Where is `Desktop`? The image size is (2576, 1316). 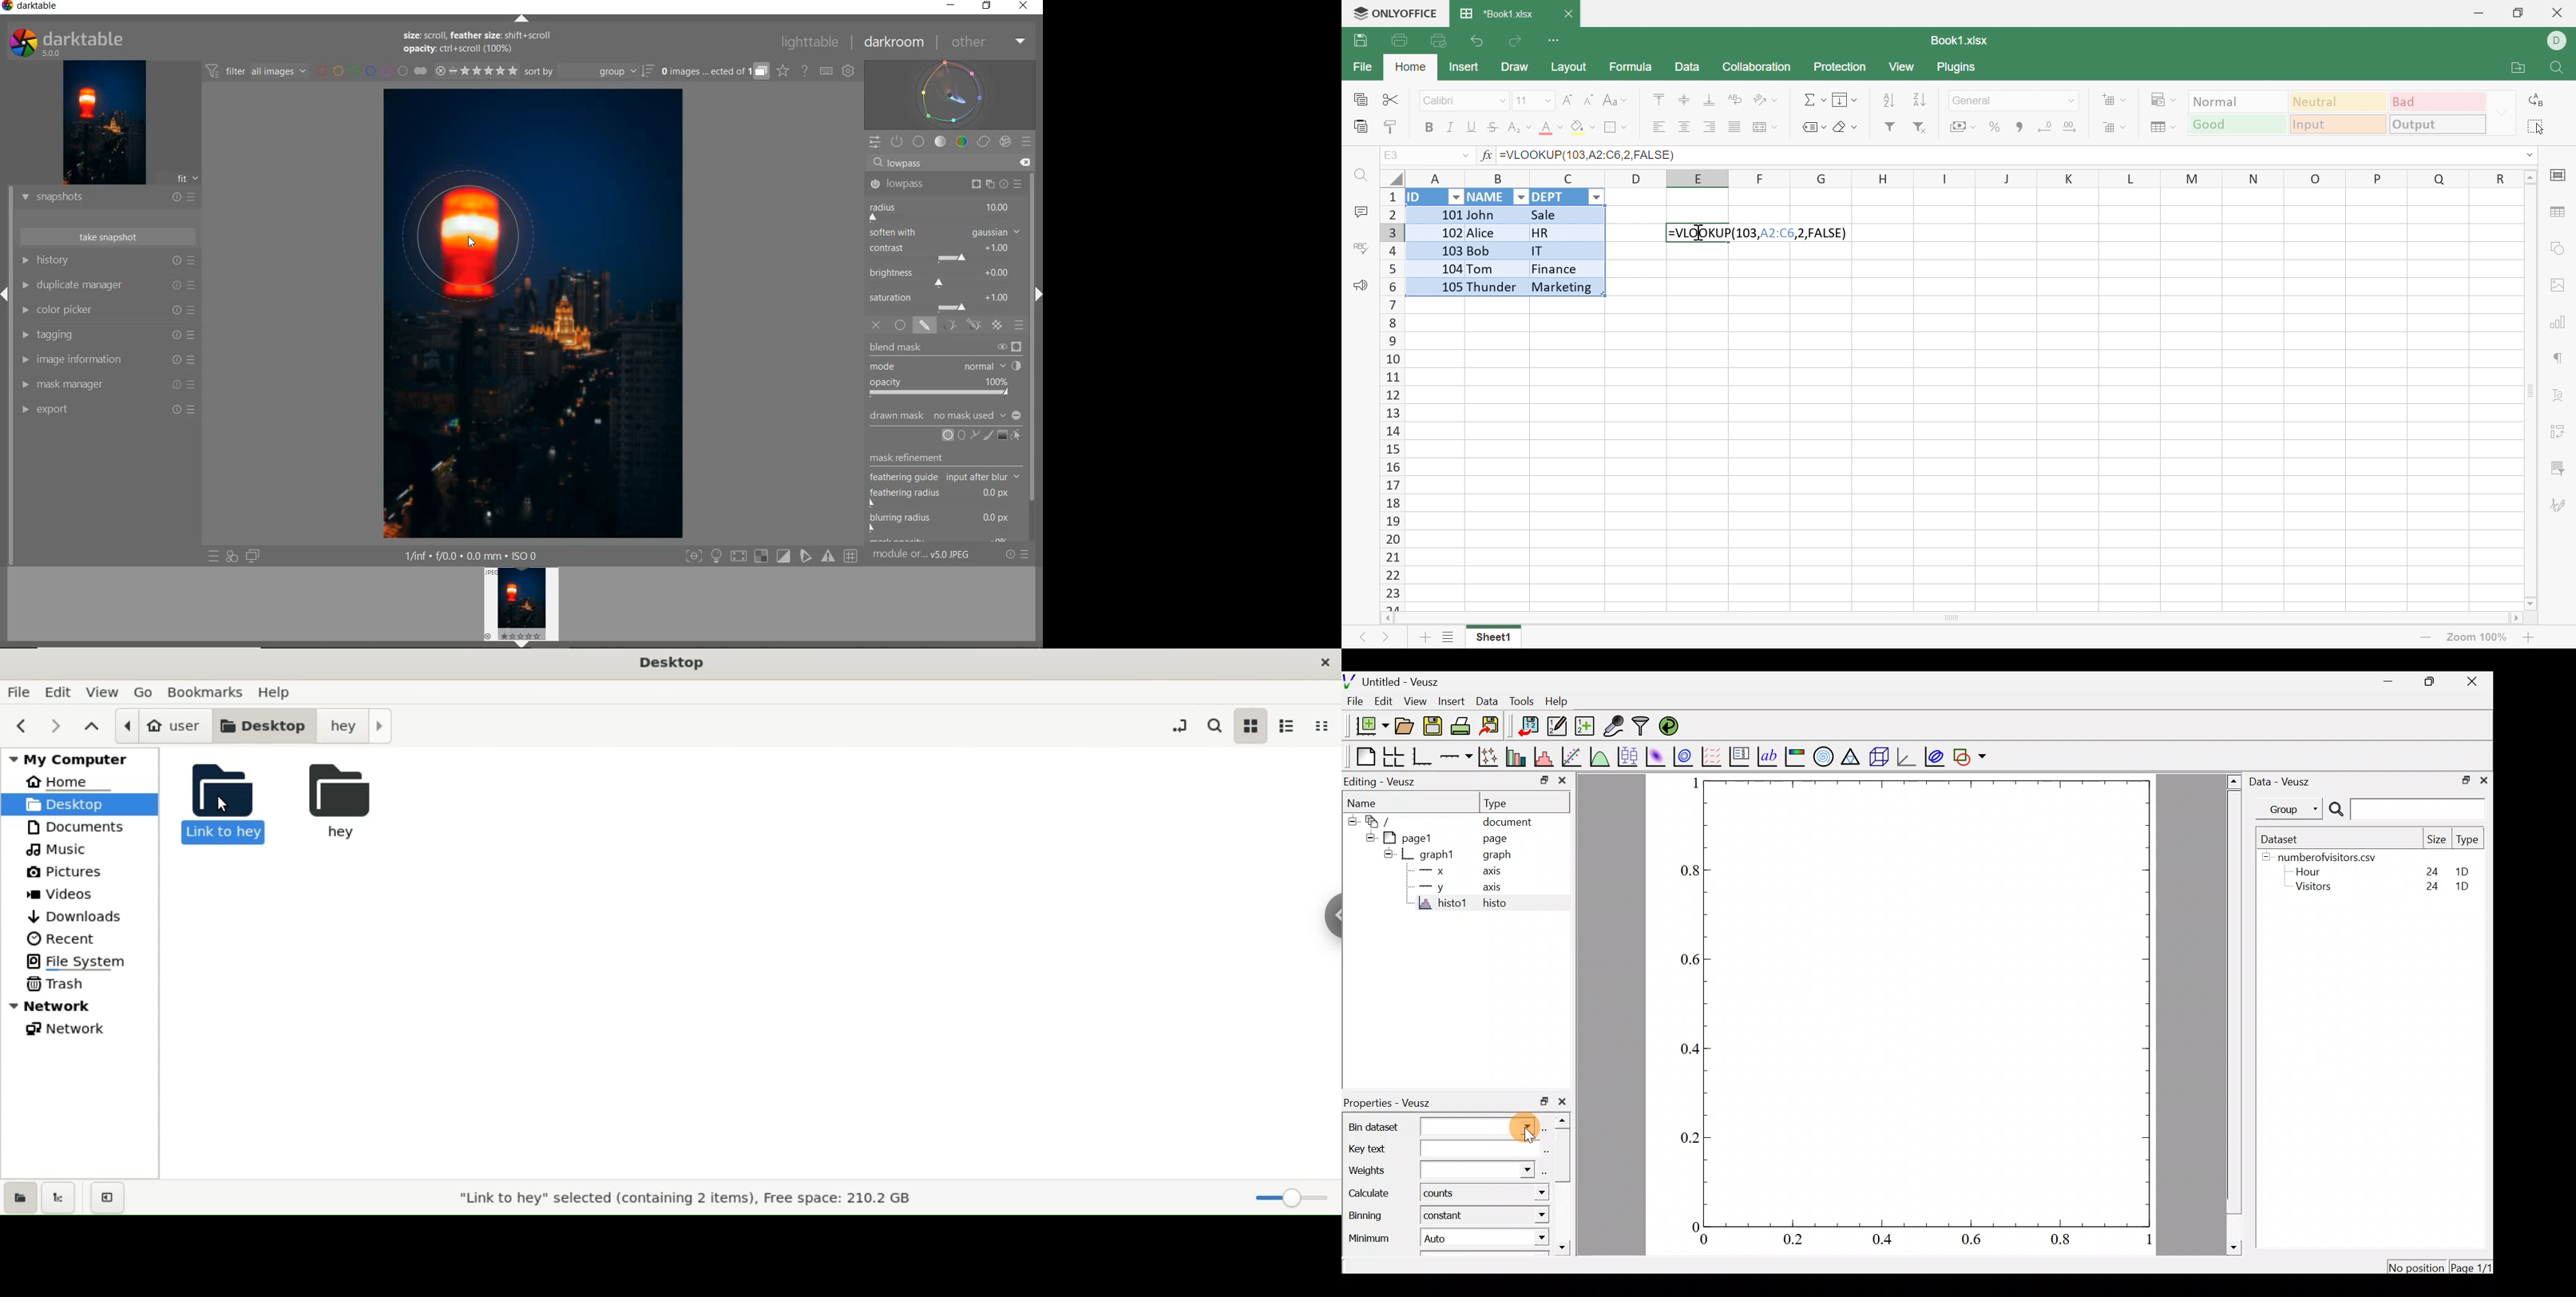
Desktop is located at coordinates (676, 662).